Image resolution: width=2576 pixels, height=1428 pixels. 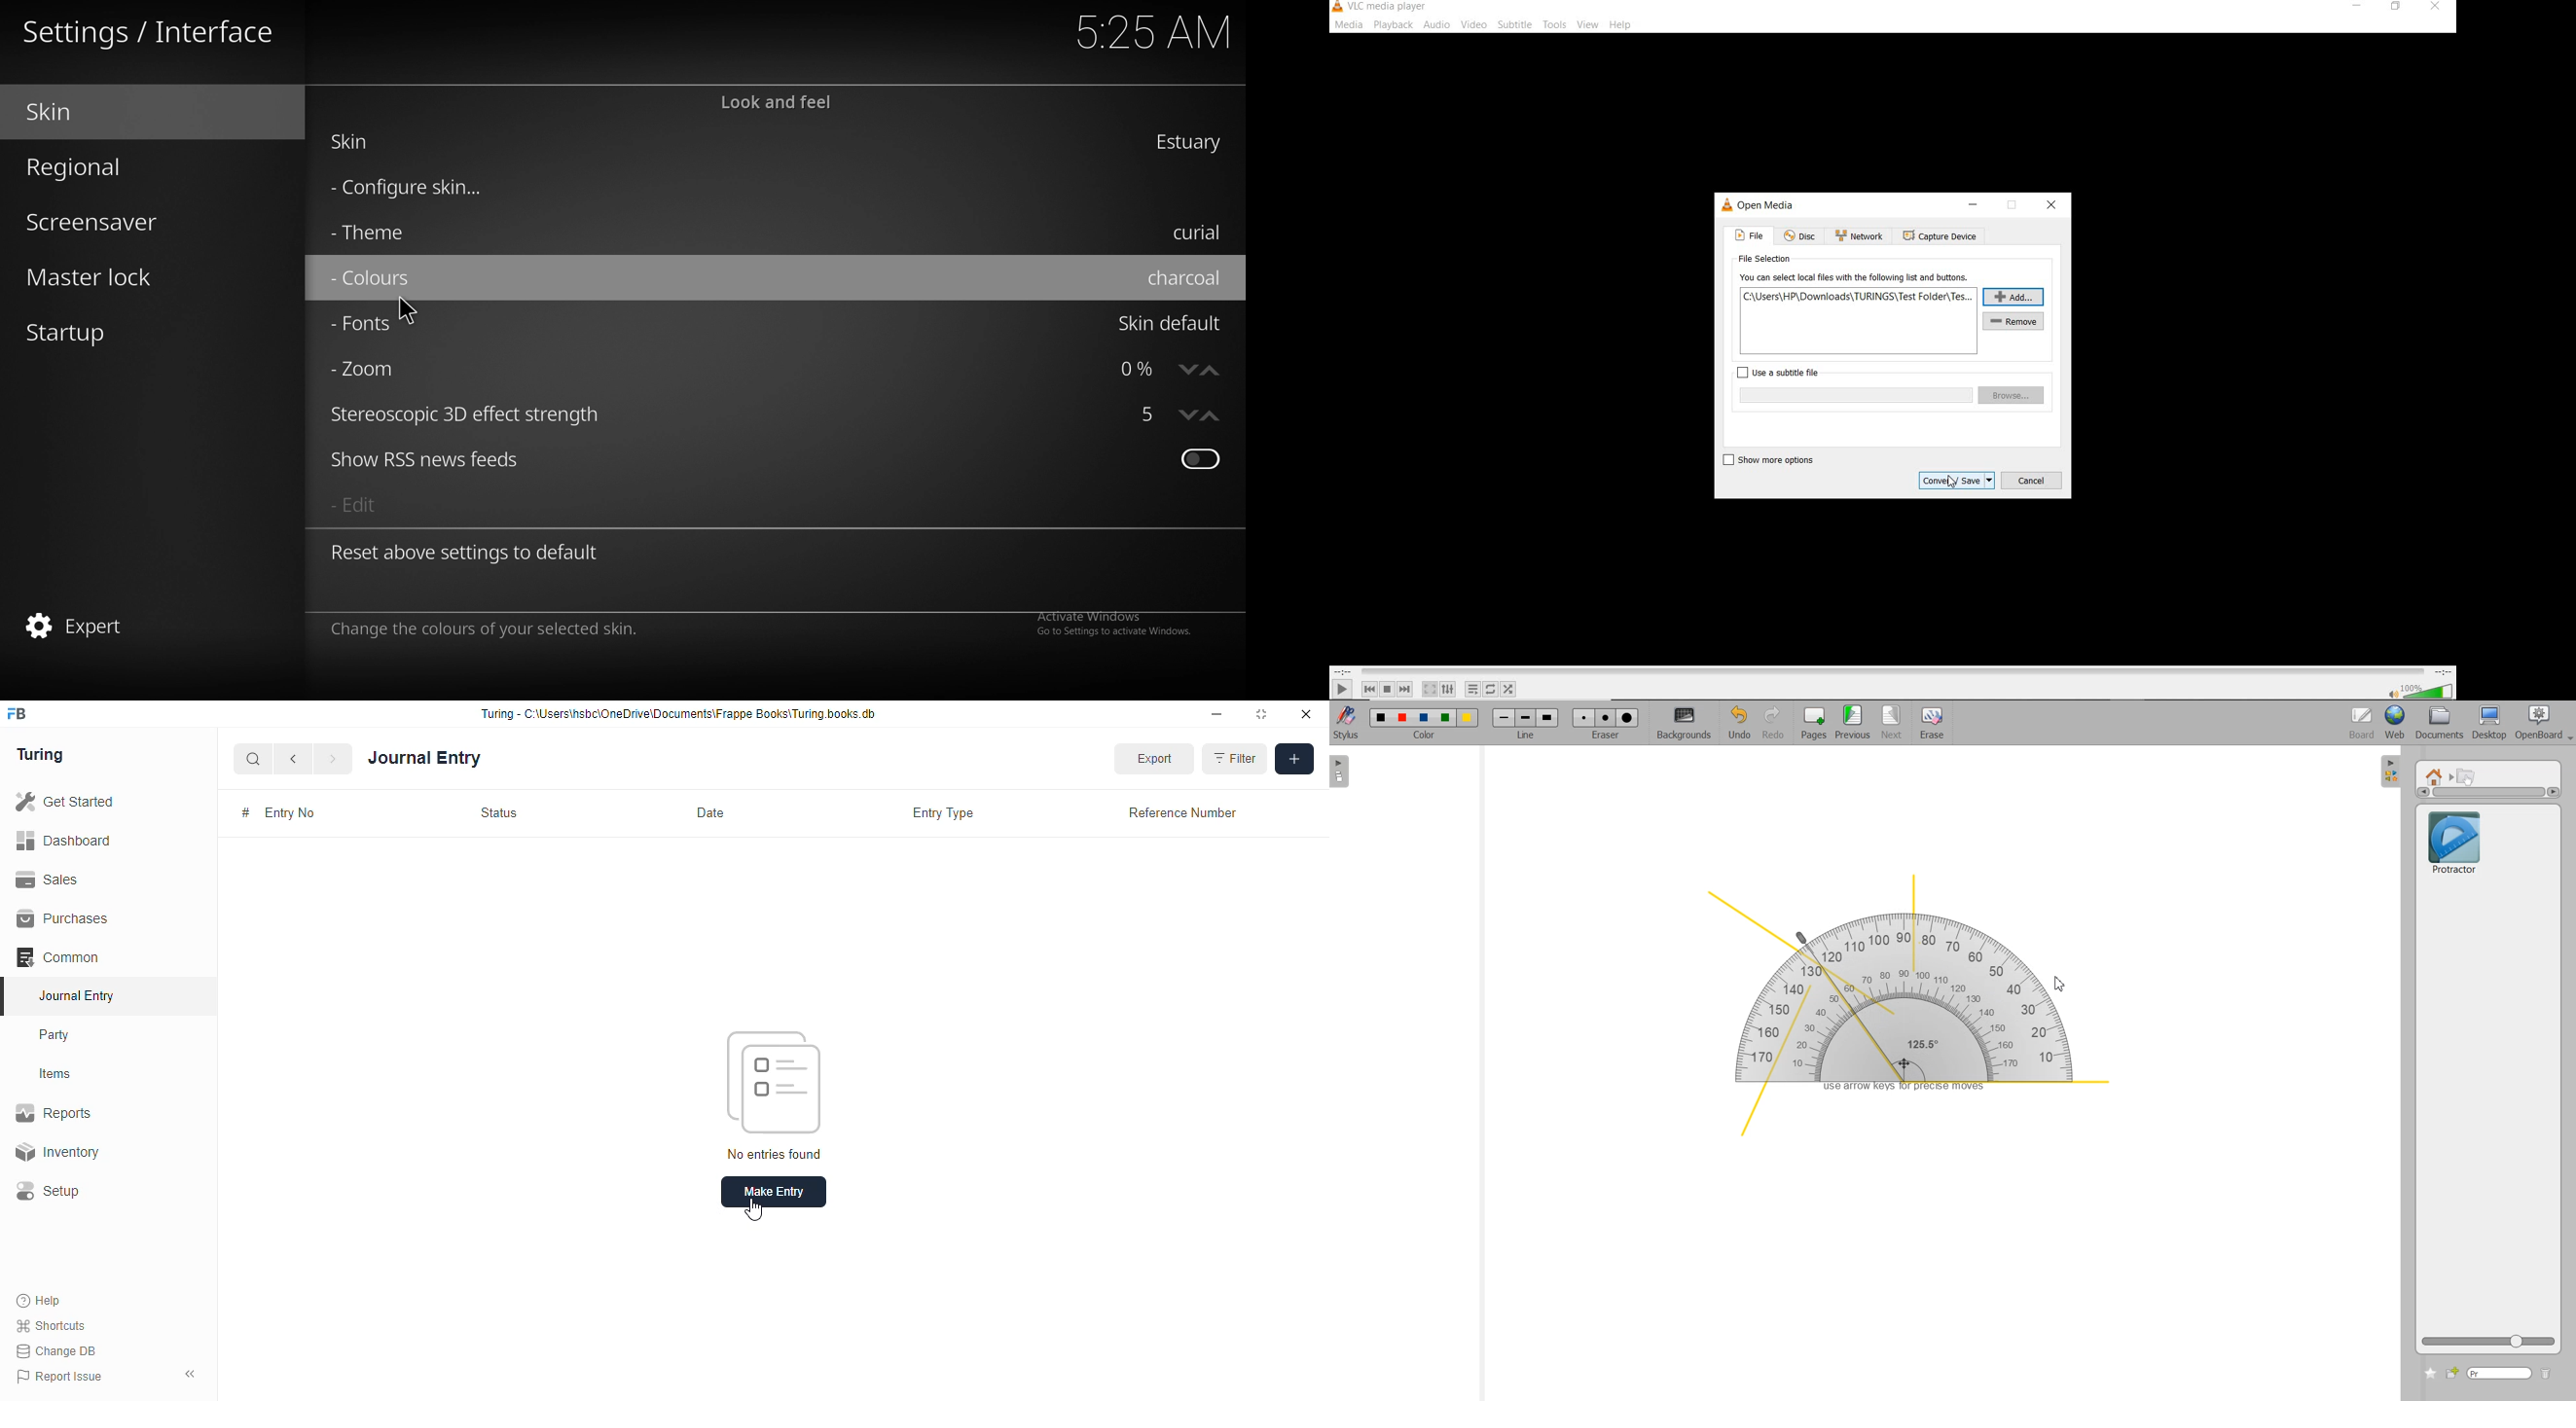 I want to click on zoom, so click(x=405, y=370).